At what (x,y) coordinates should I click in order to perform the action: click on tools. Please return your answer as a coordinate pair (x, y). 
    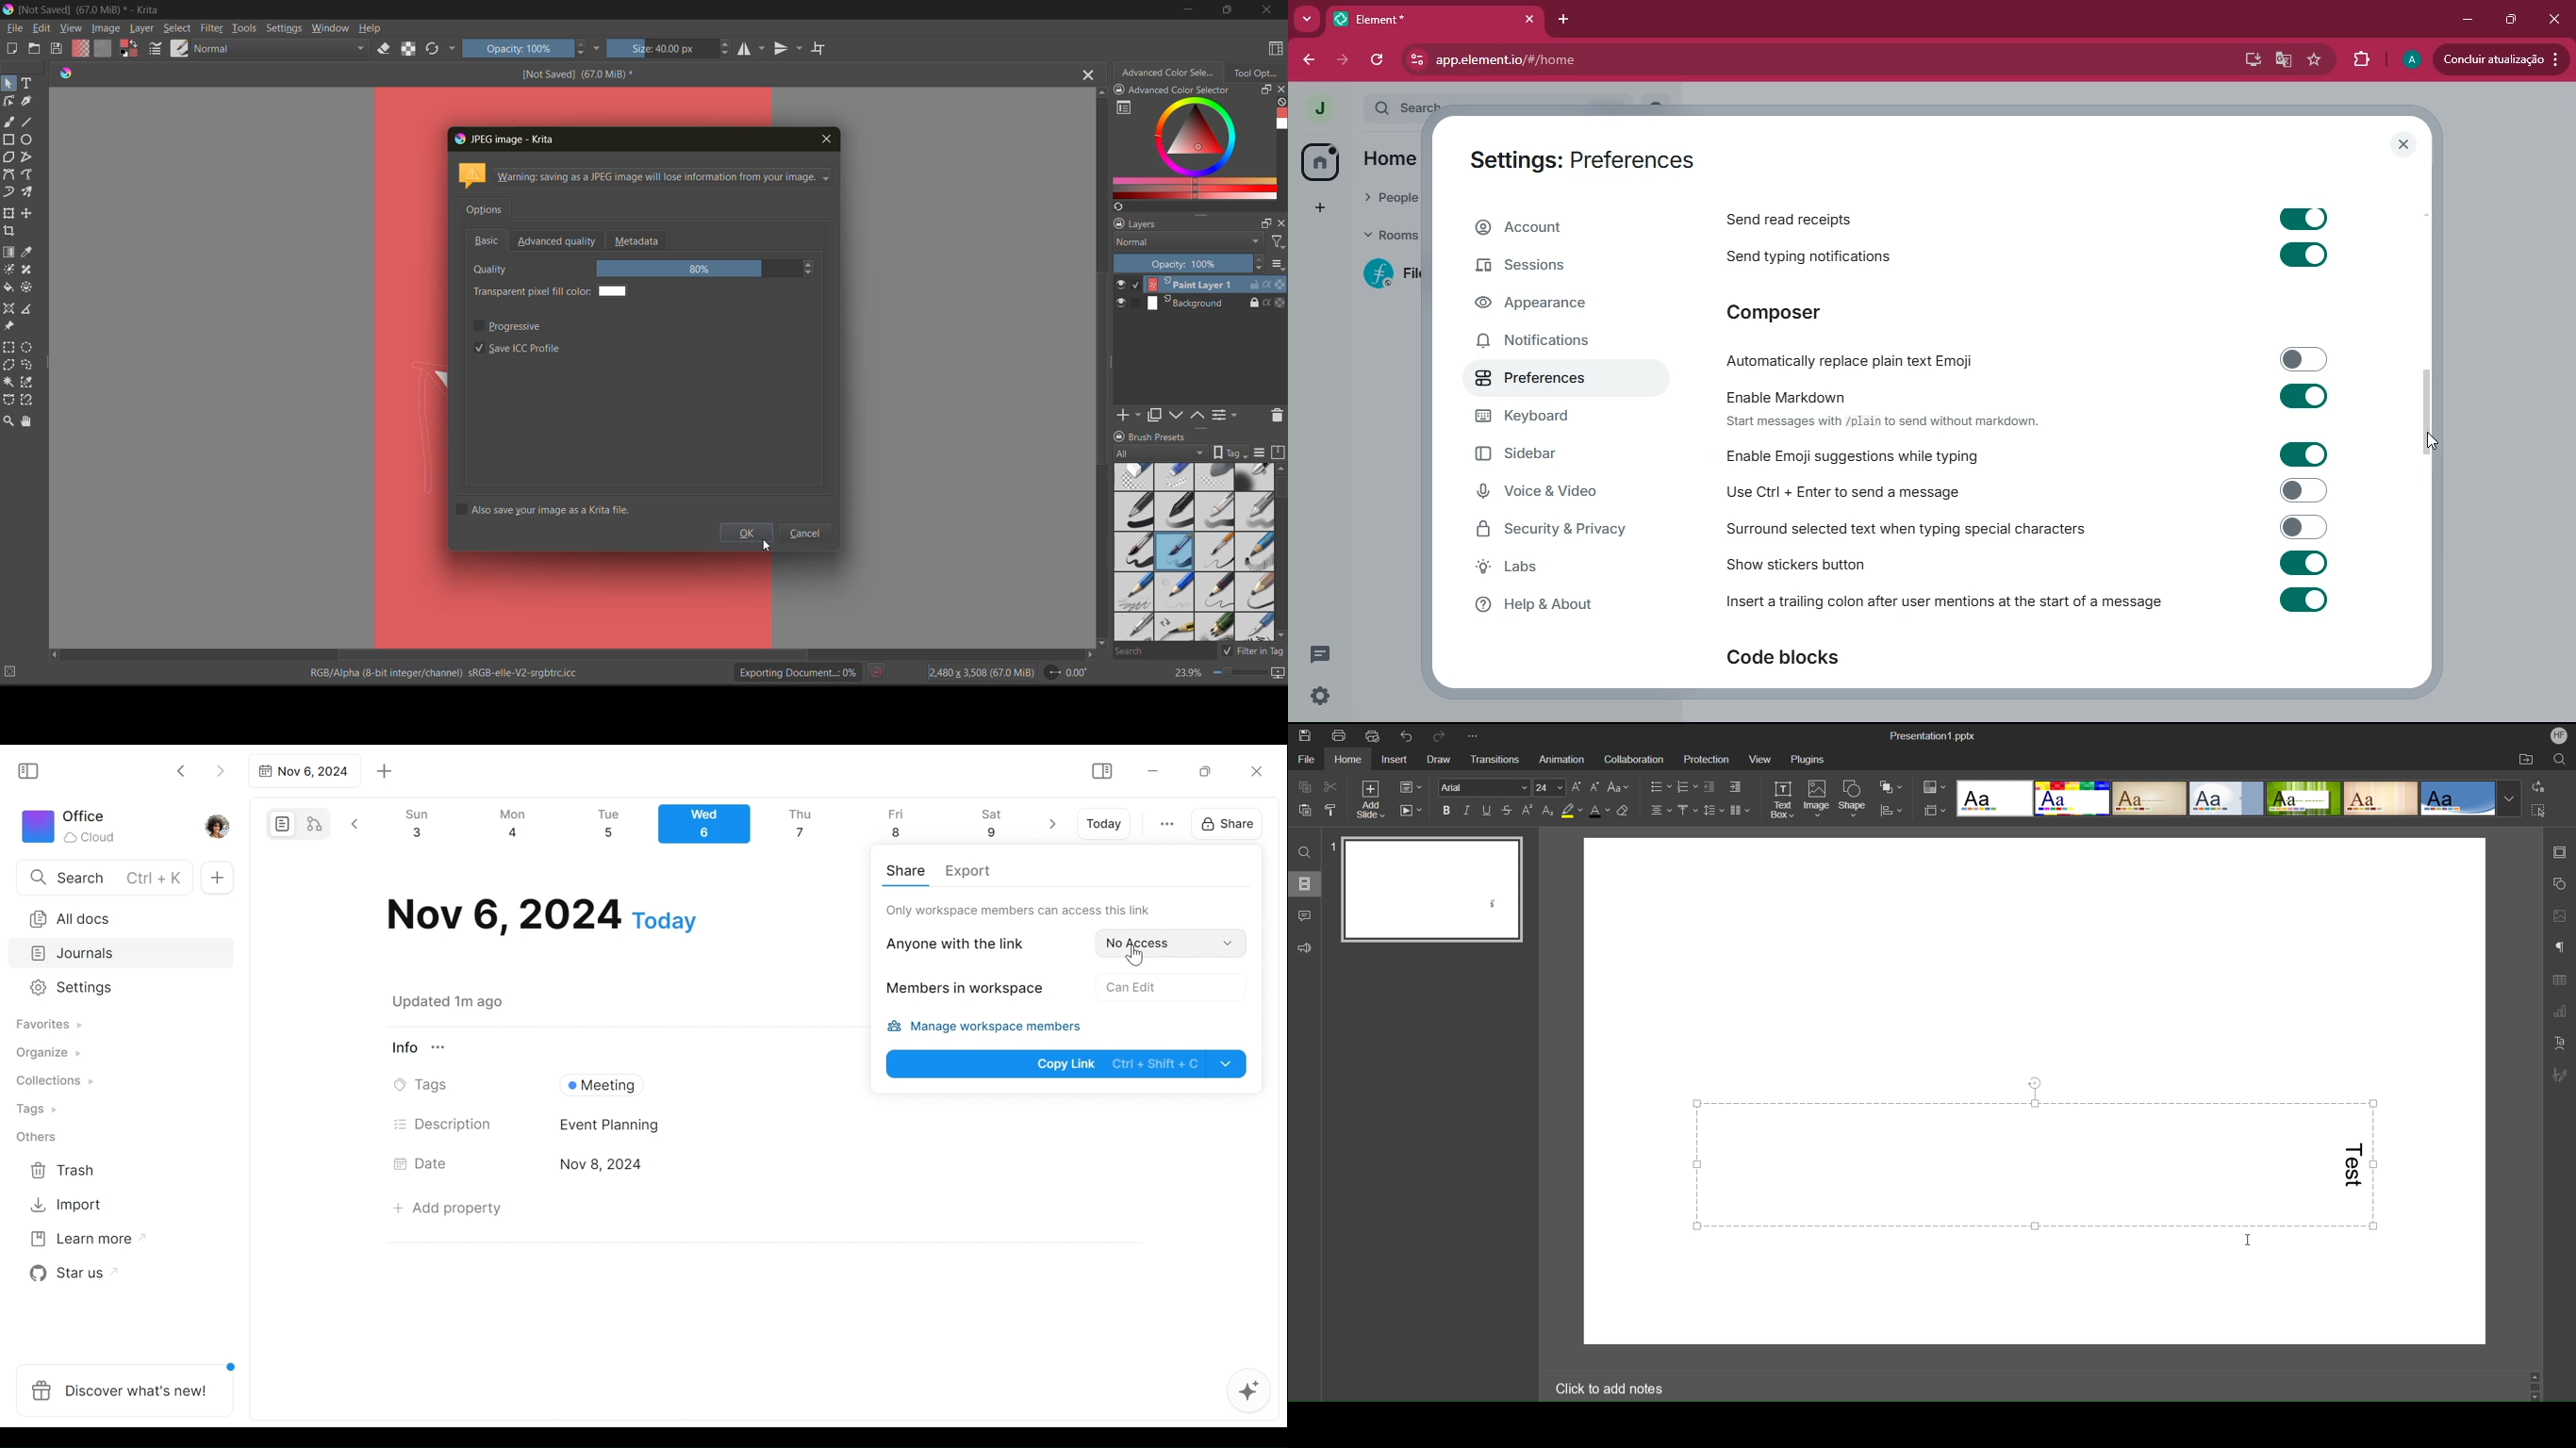
    Looking at the image, I should click on (8, 251).